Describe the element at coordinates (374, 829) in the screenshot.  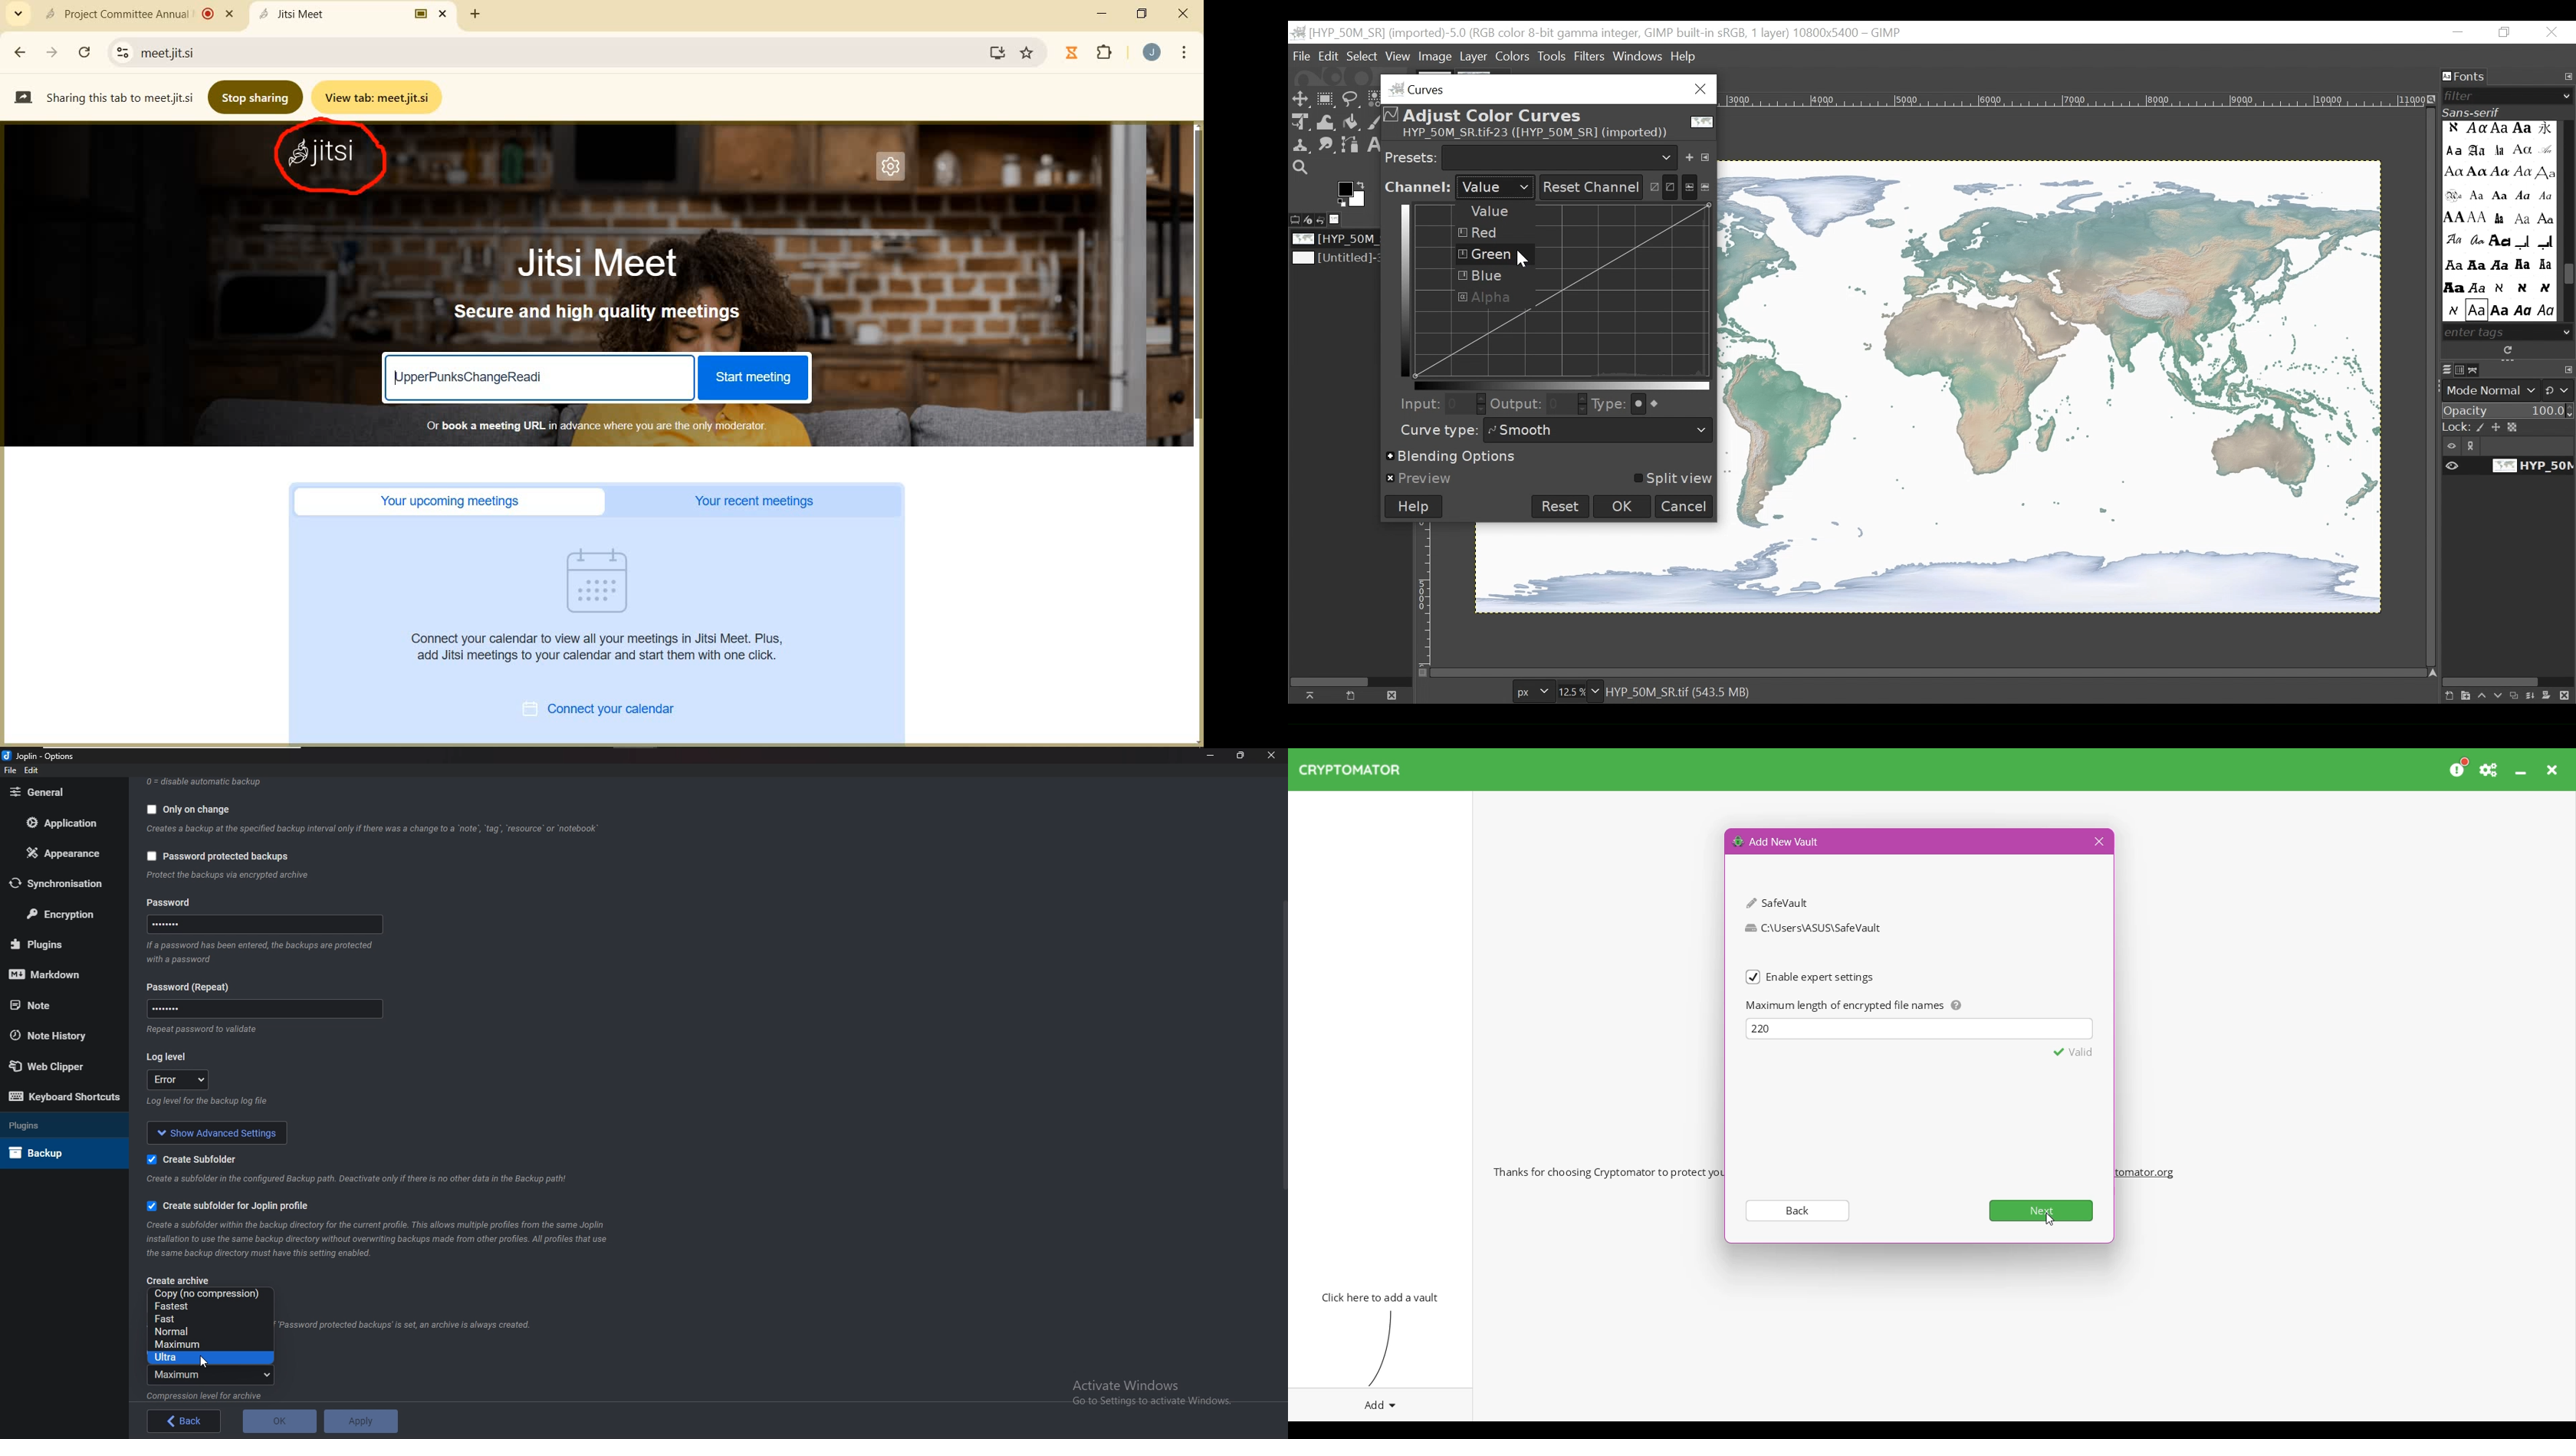
I see `Info backup on change` at that location.